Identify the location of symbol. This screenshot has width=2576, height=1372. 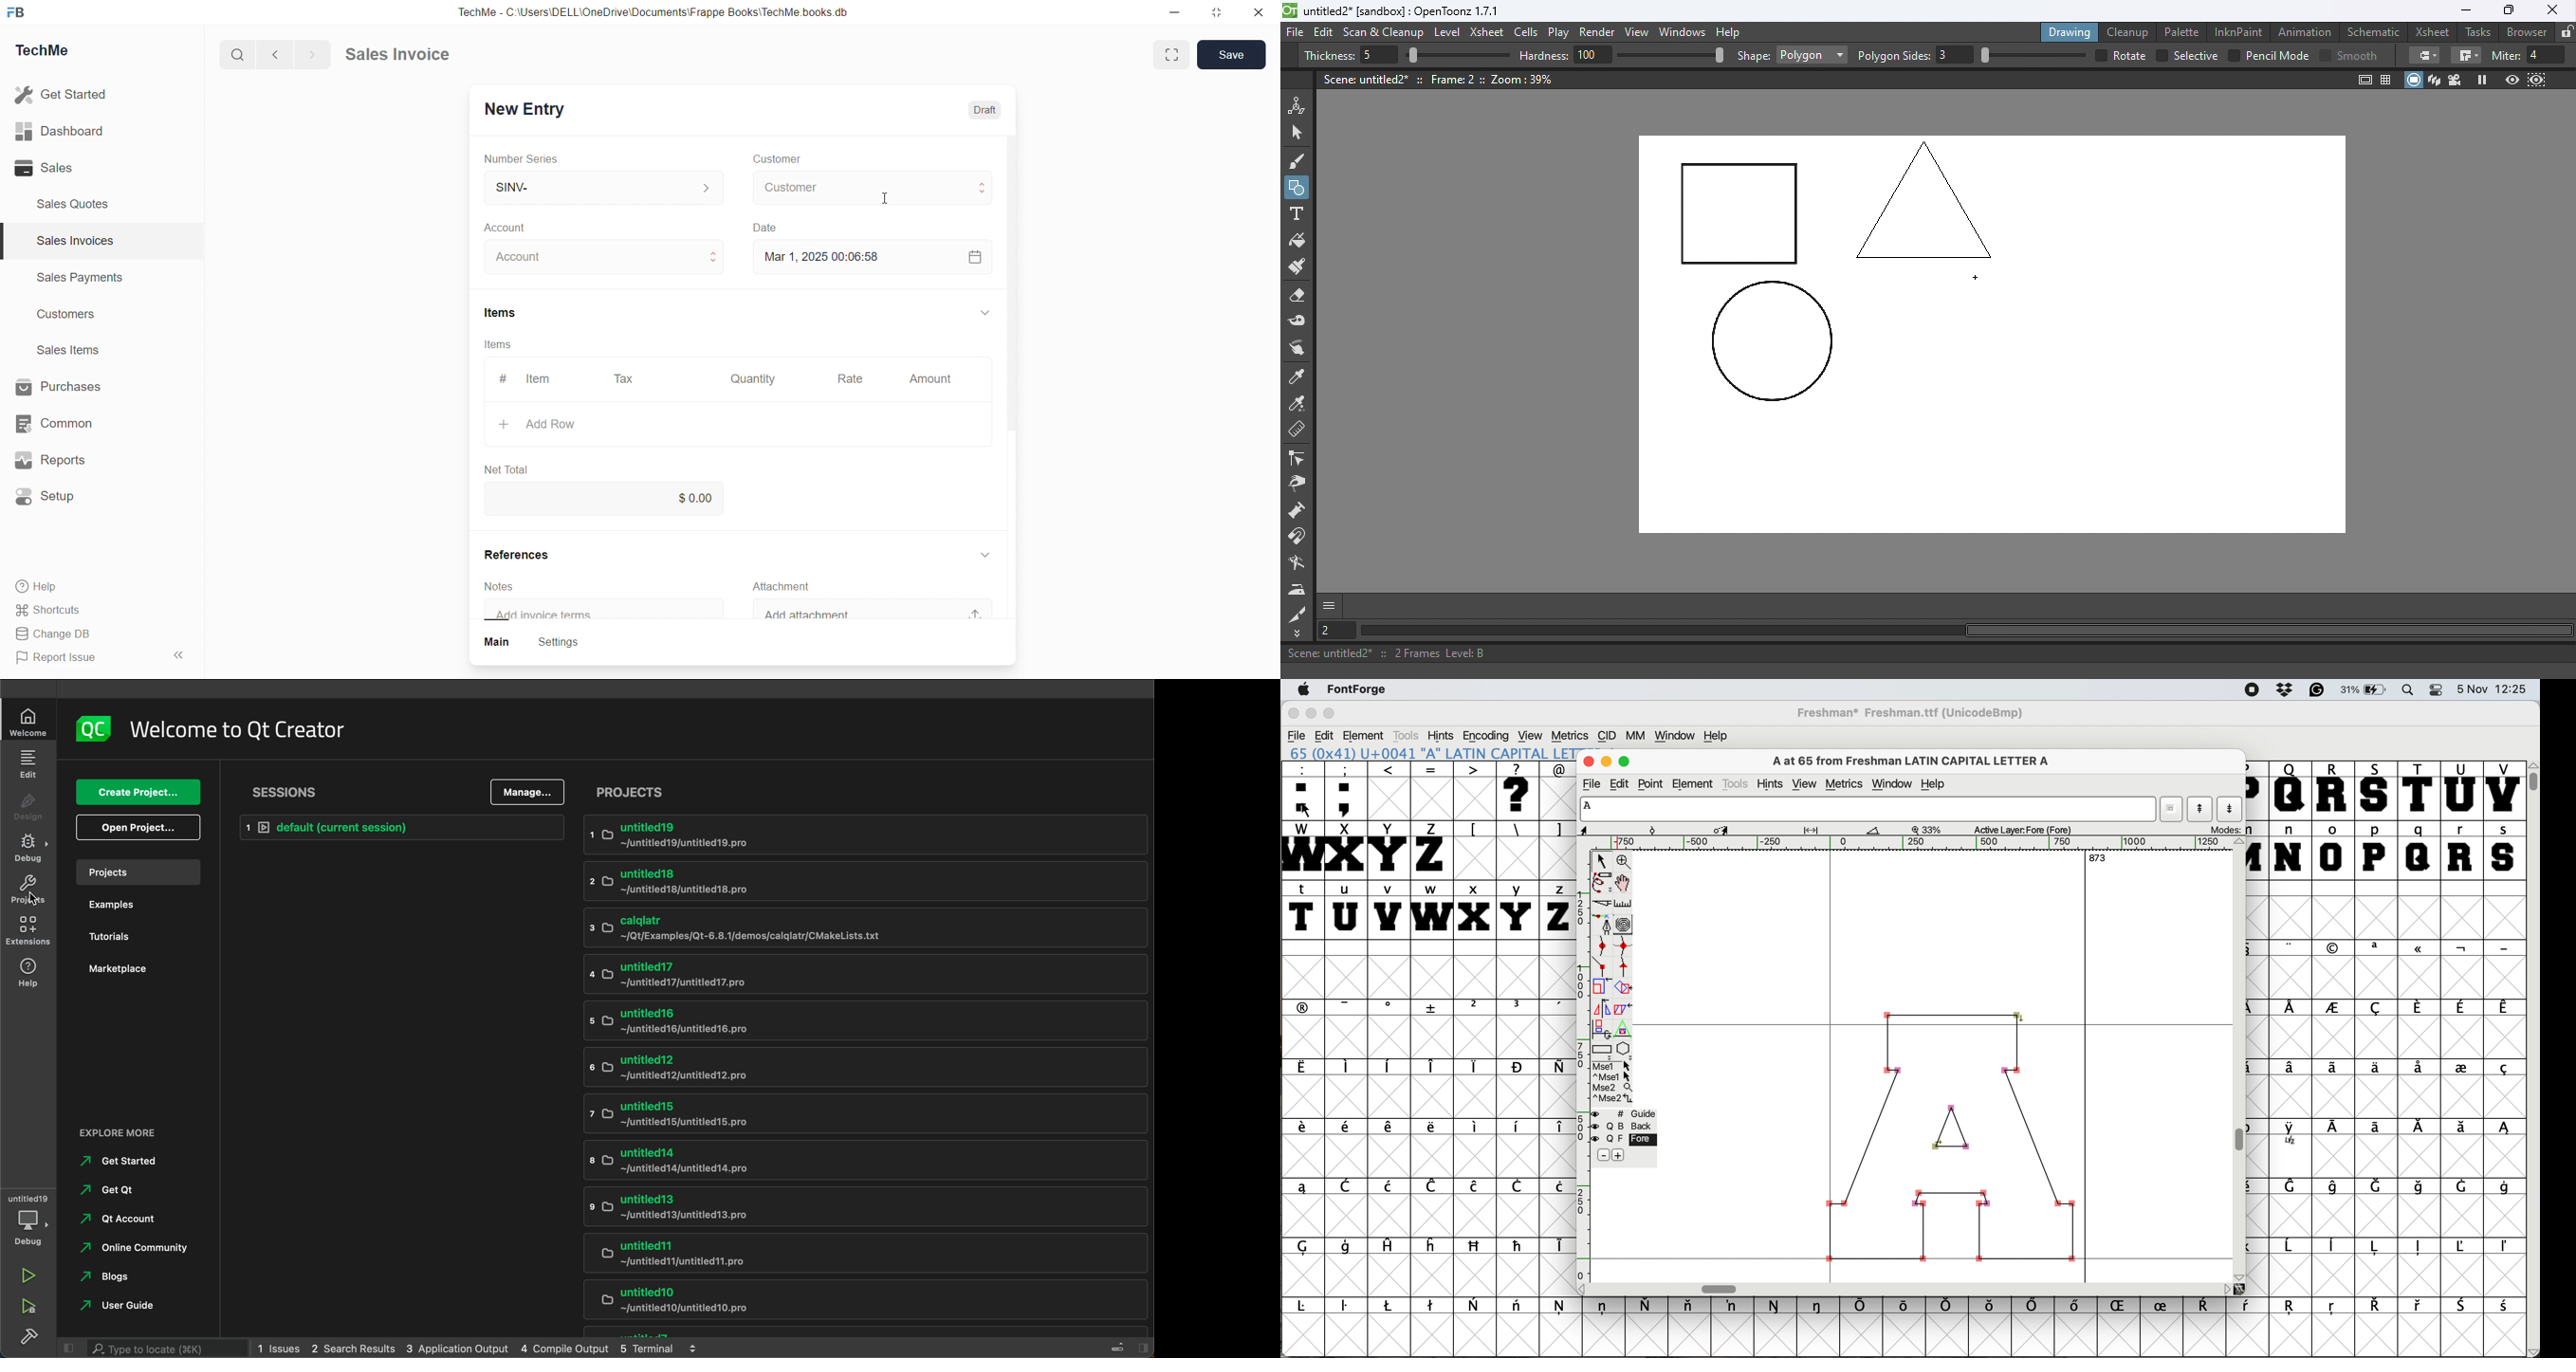
(2461, 1008).